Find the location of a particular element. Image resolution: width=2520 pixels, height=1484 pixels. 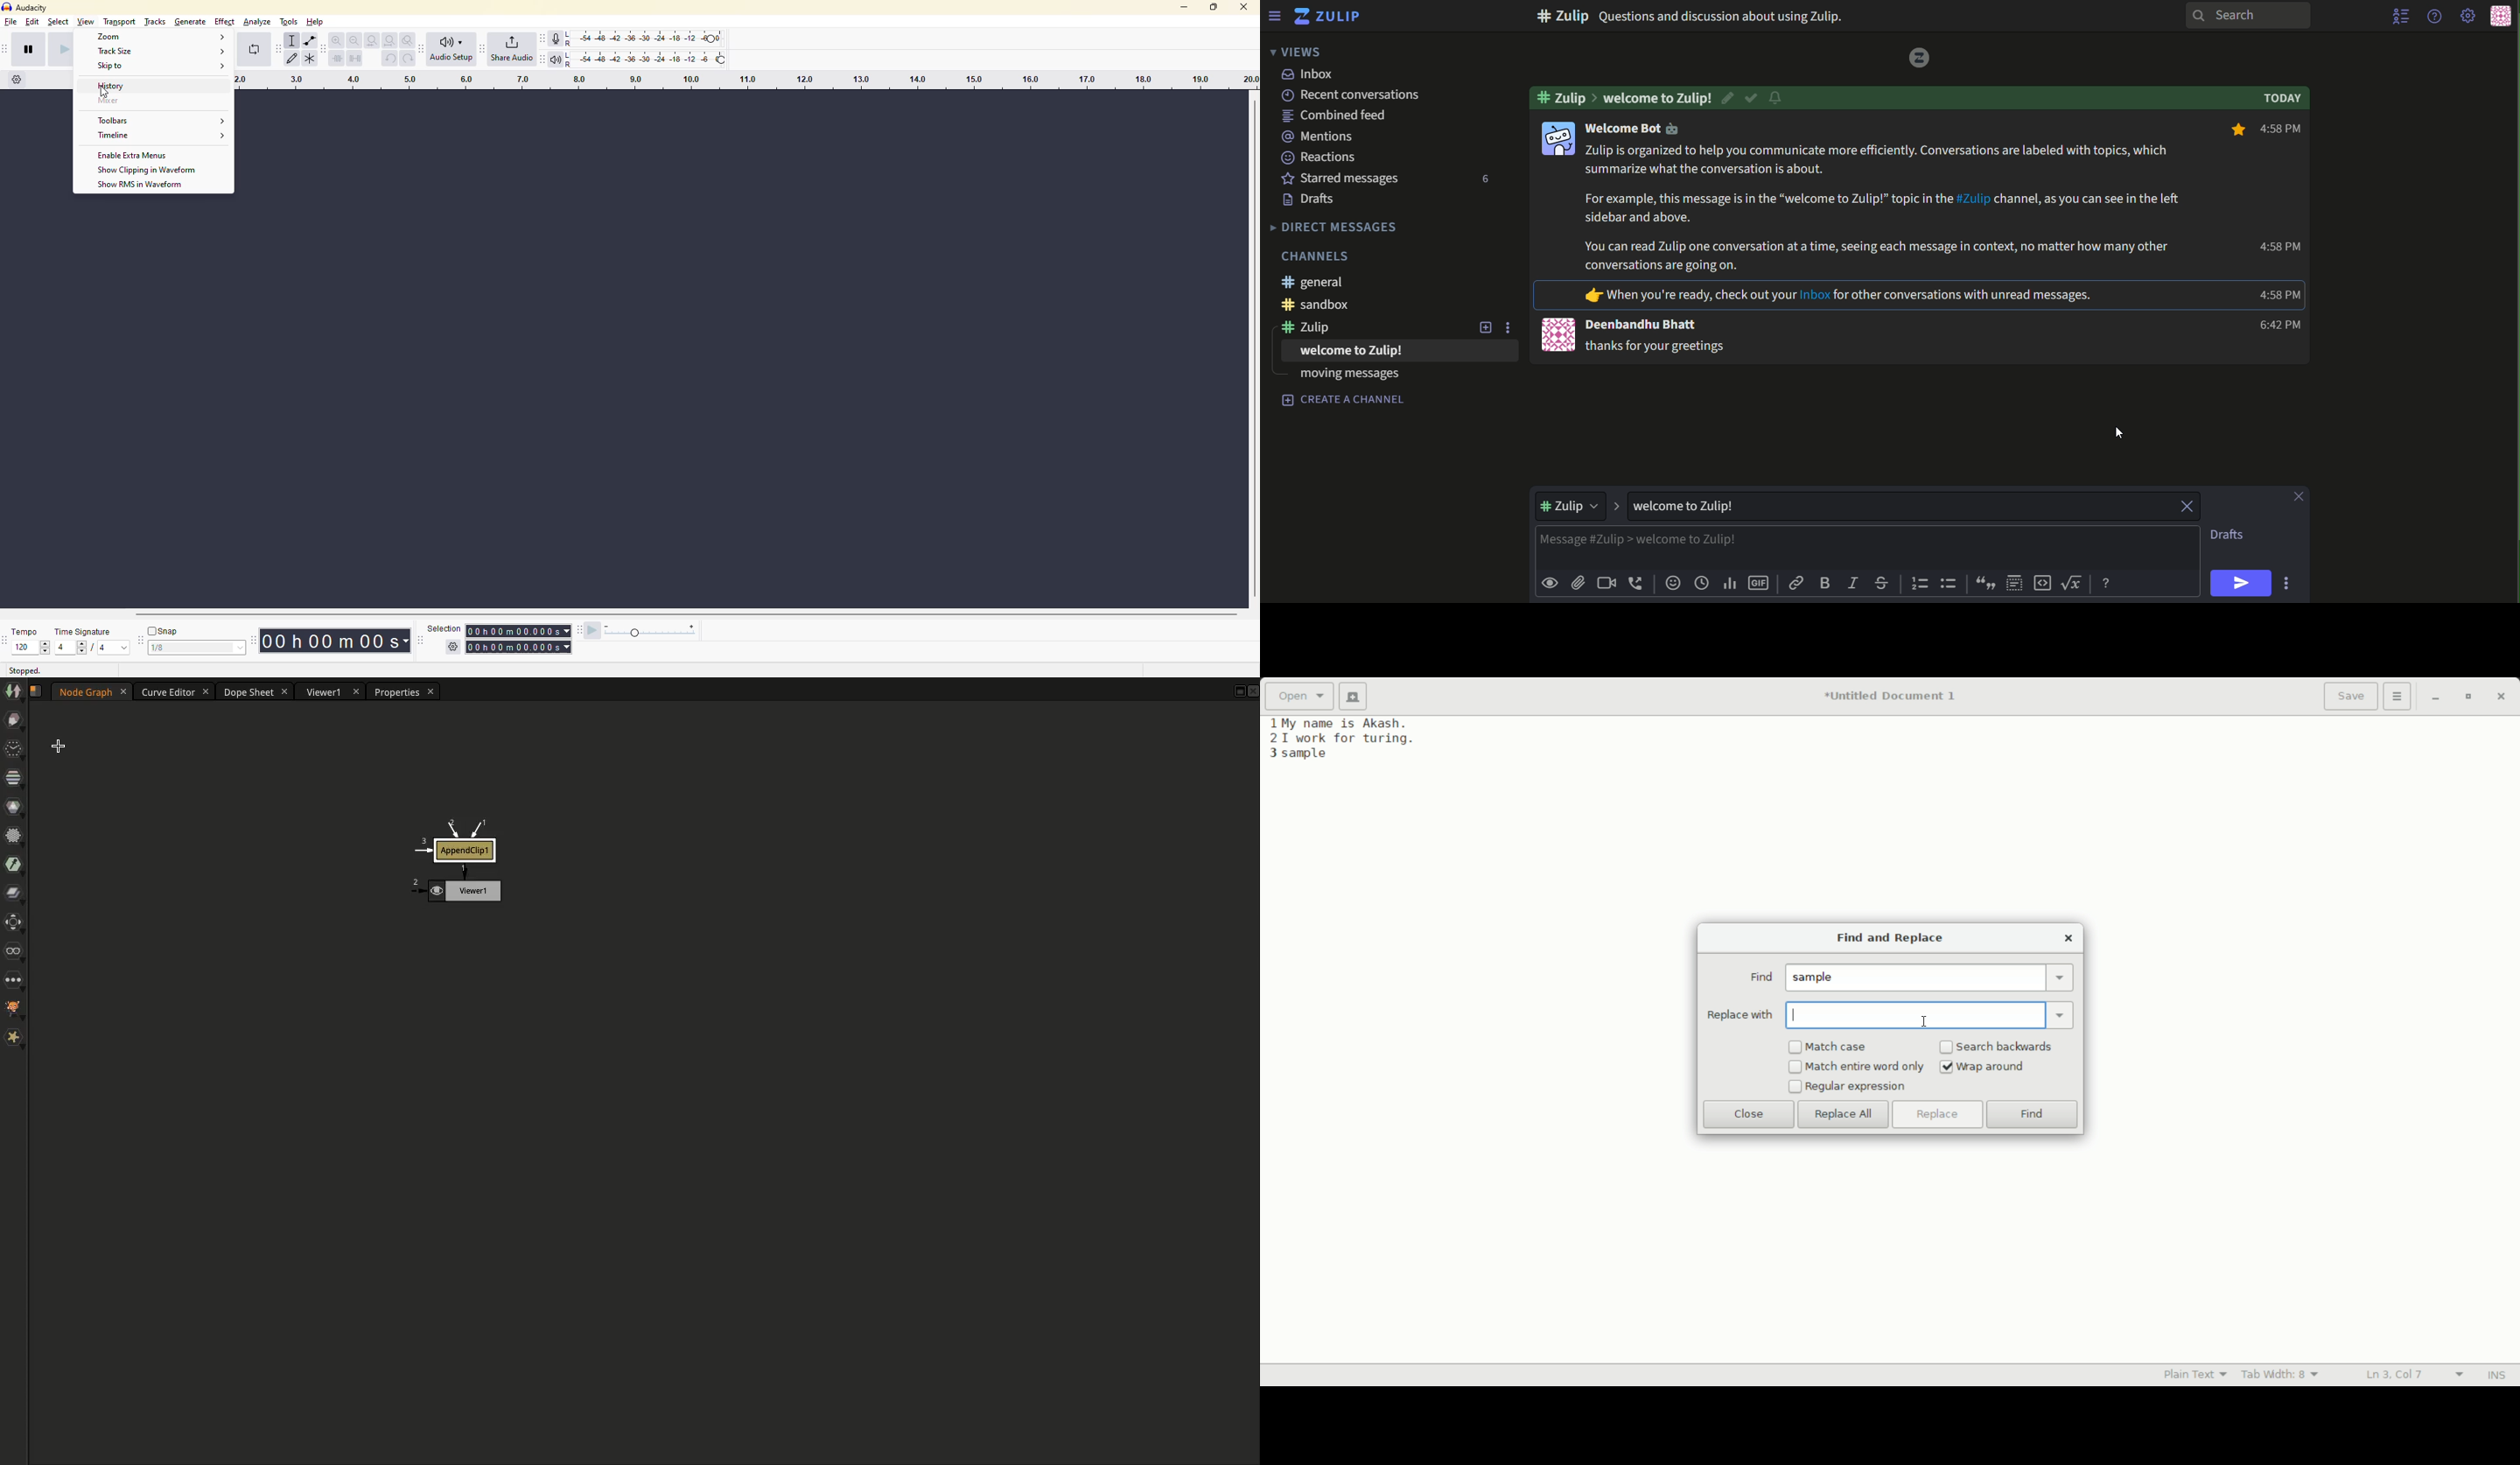

selection is located at coordinates (516, 645).